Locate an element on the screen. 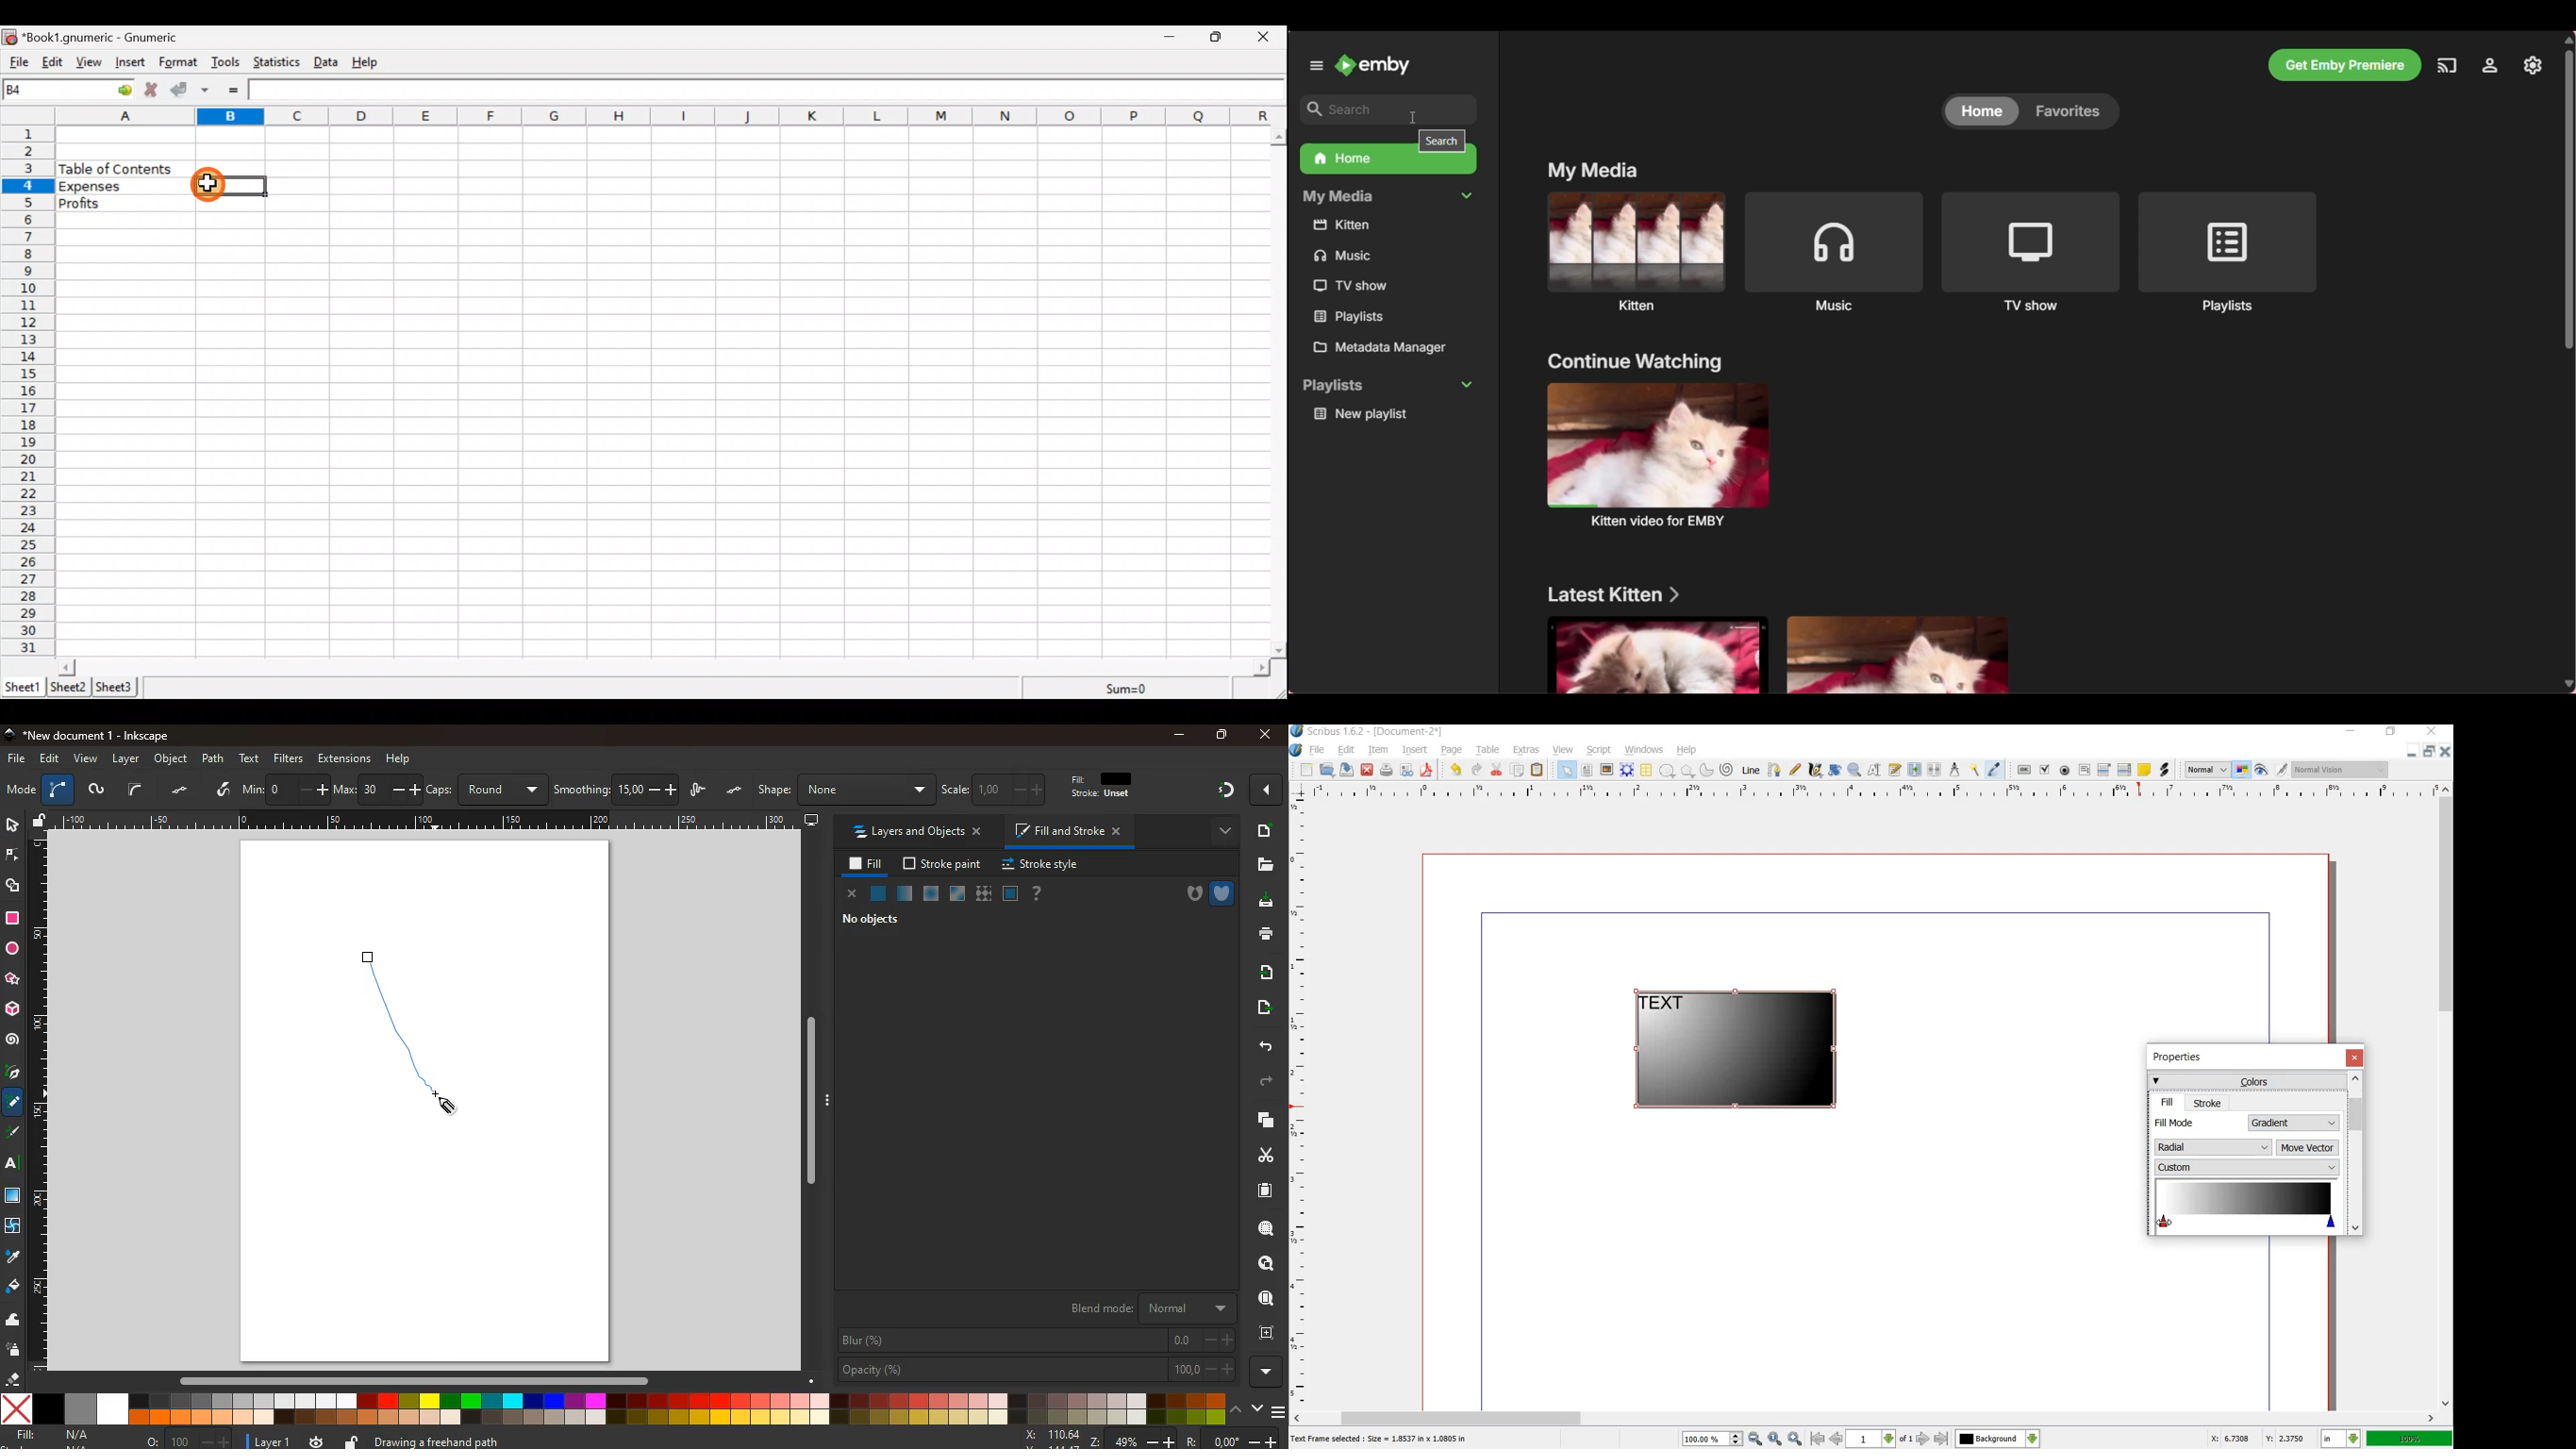  rotate item is located at coordinates (1836, 770).